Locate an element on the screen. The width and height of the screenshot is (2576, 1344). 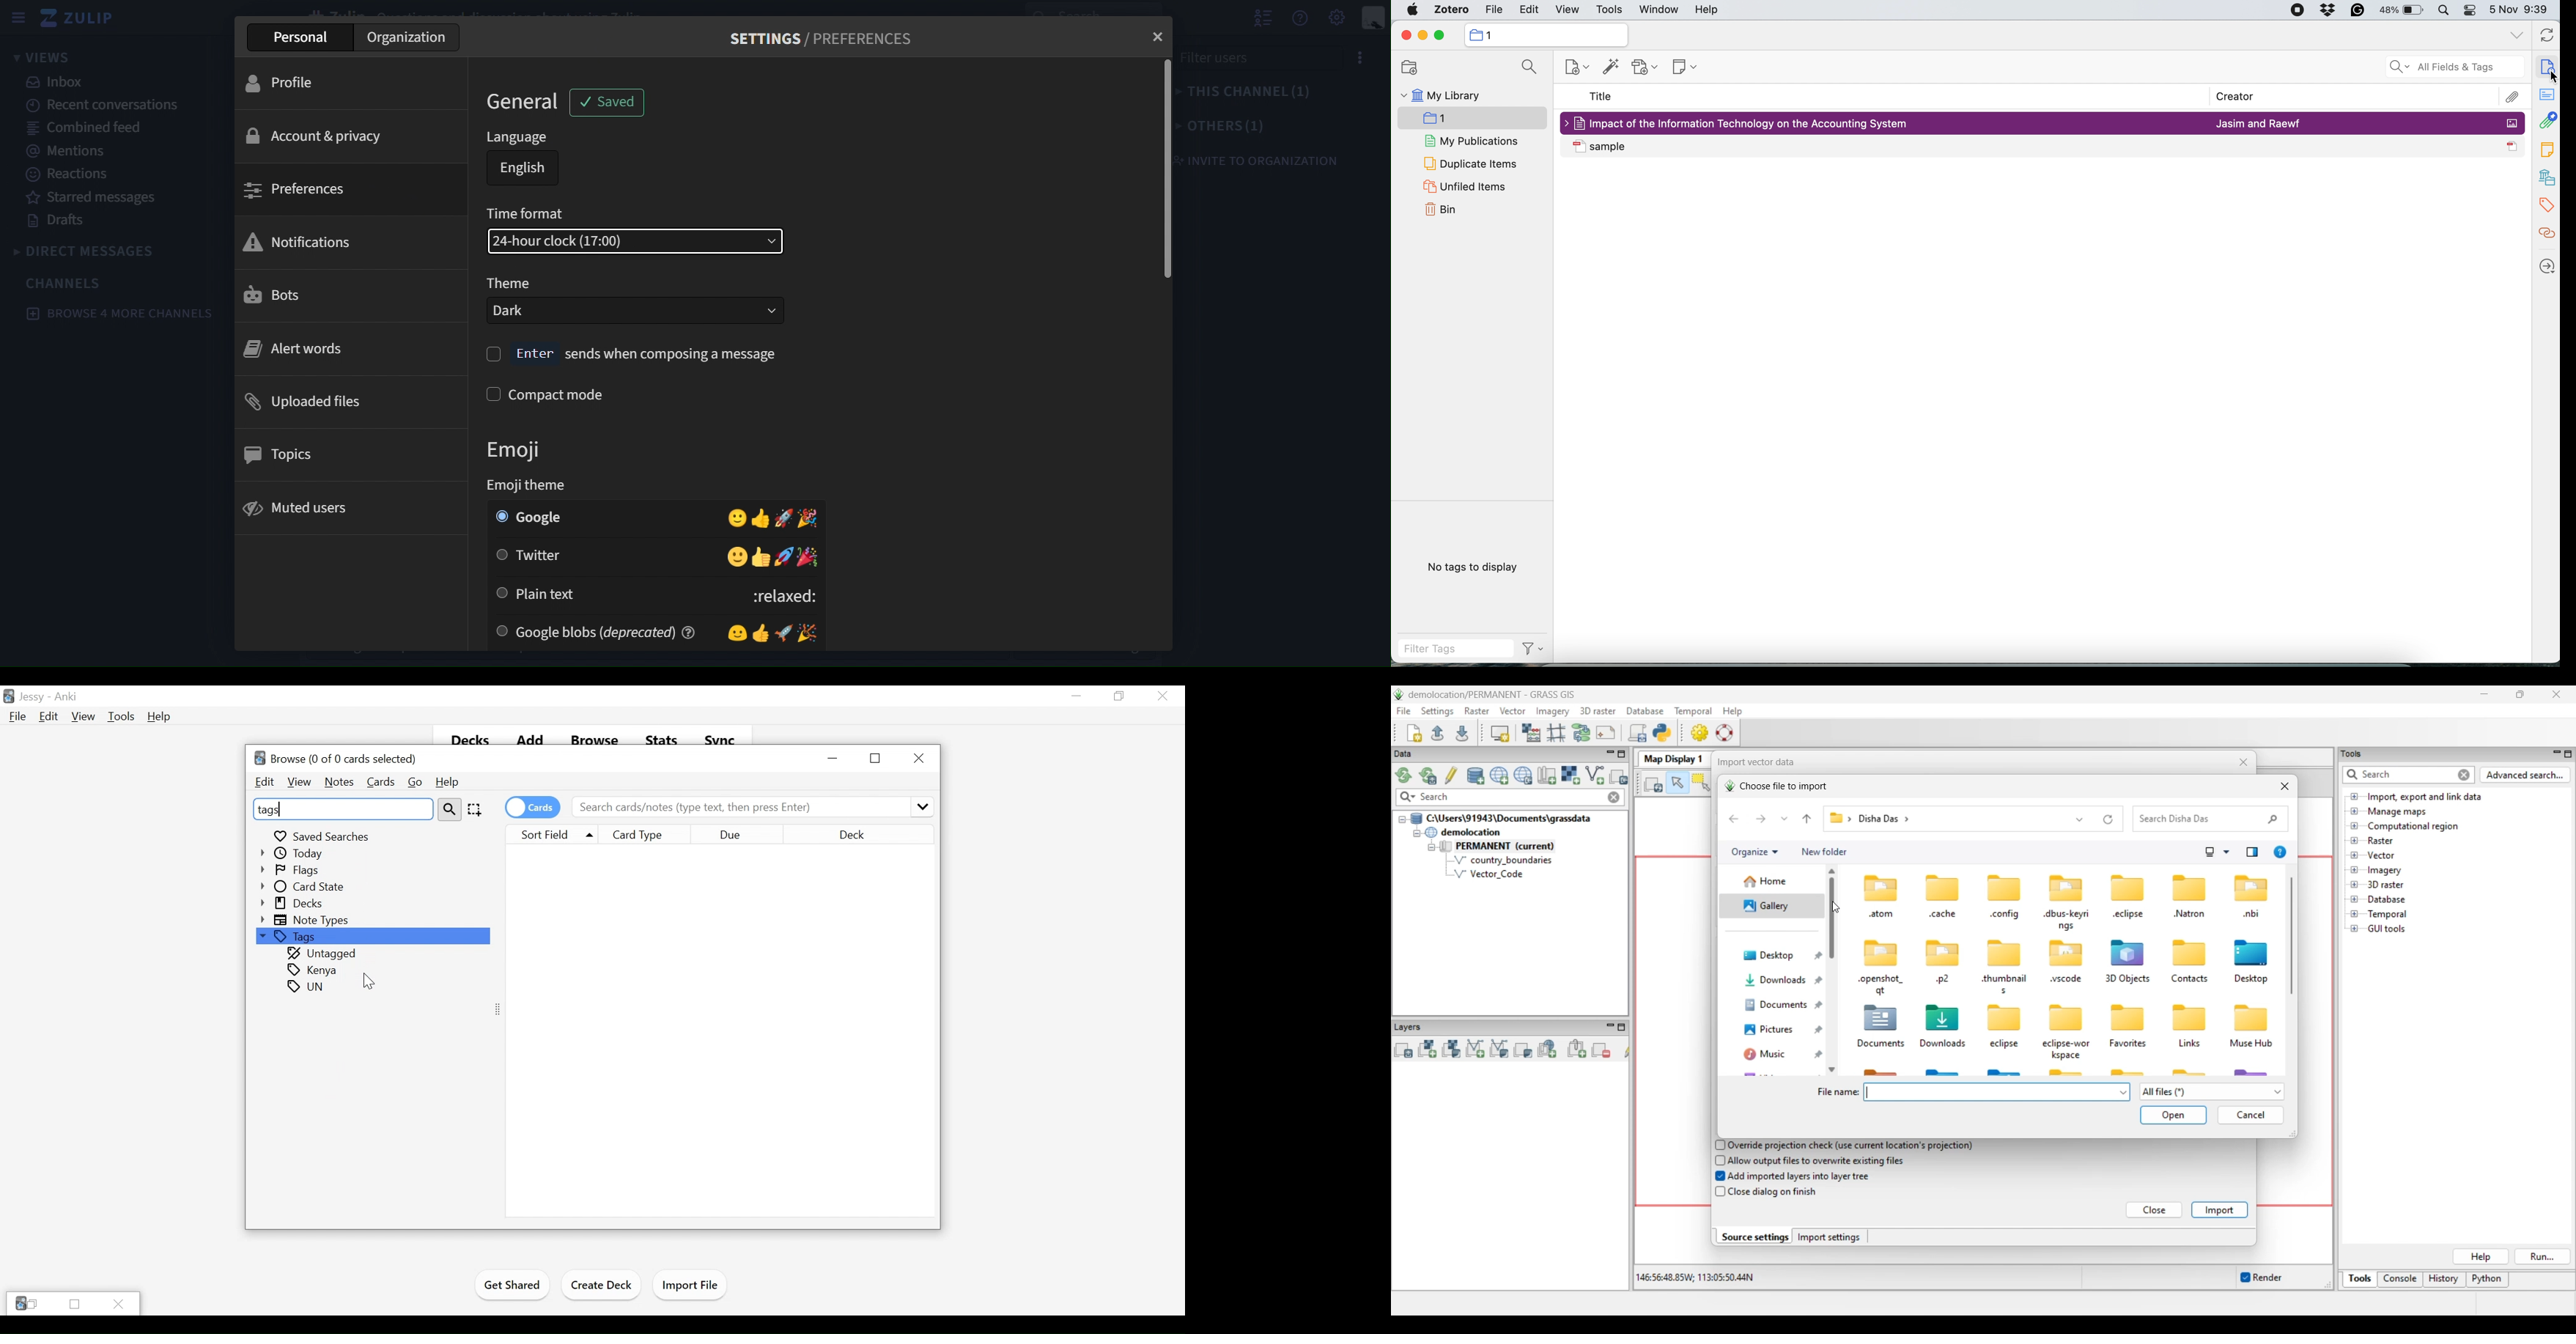
Tools is located at coordinates (122, 717).